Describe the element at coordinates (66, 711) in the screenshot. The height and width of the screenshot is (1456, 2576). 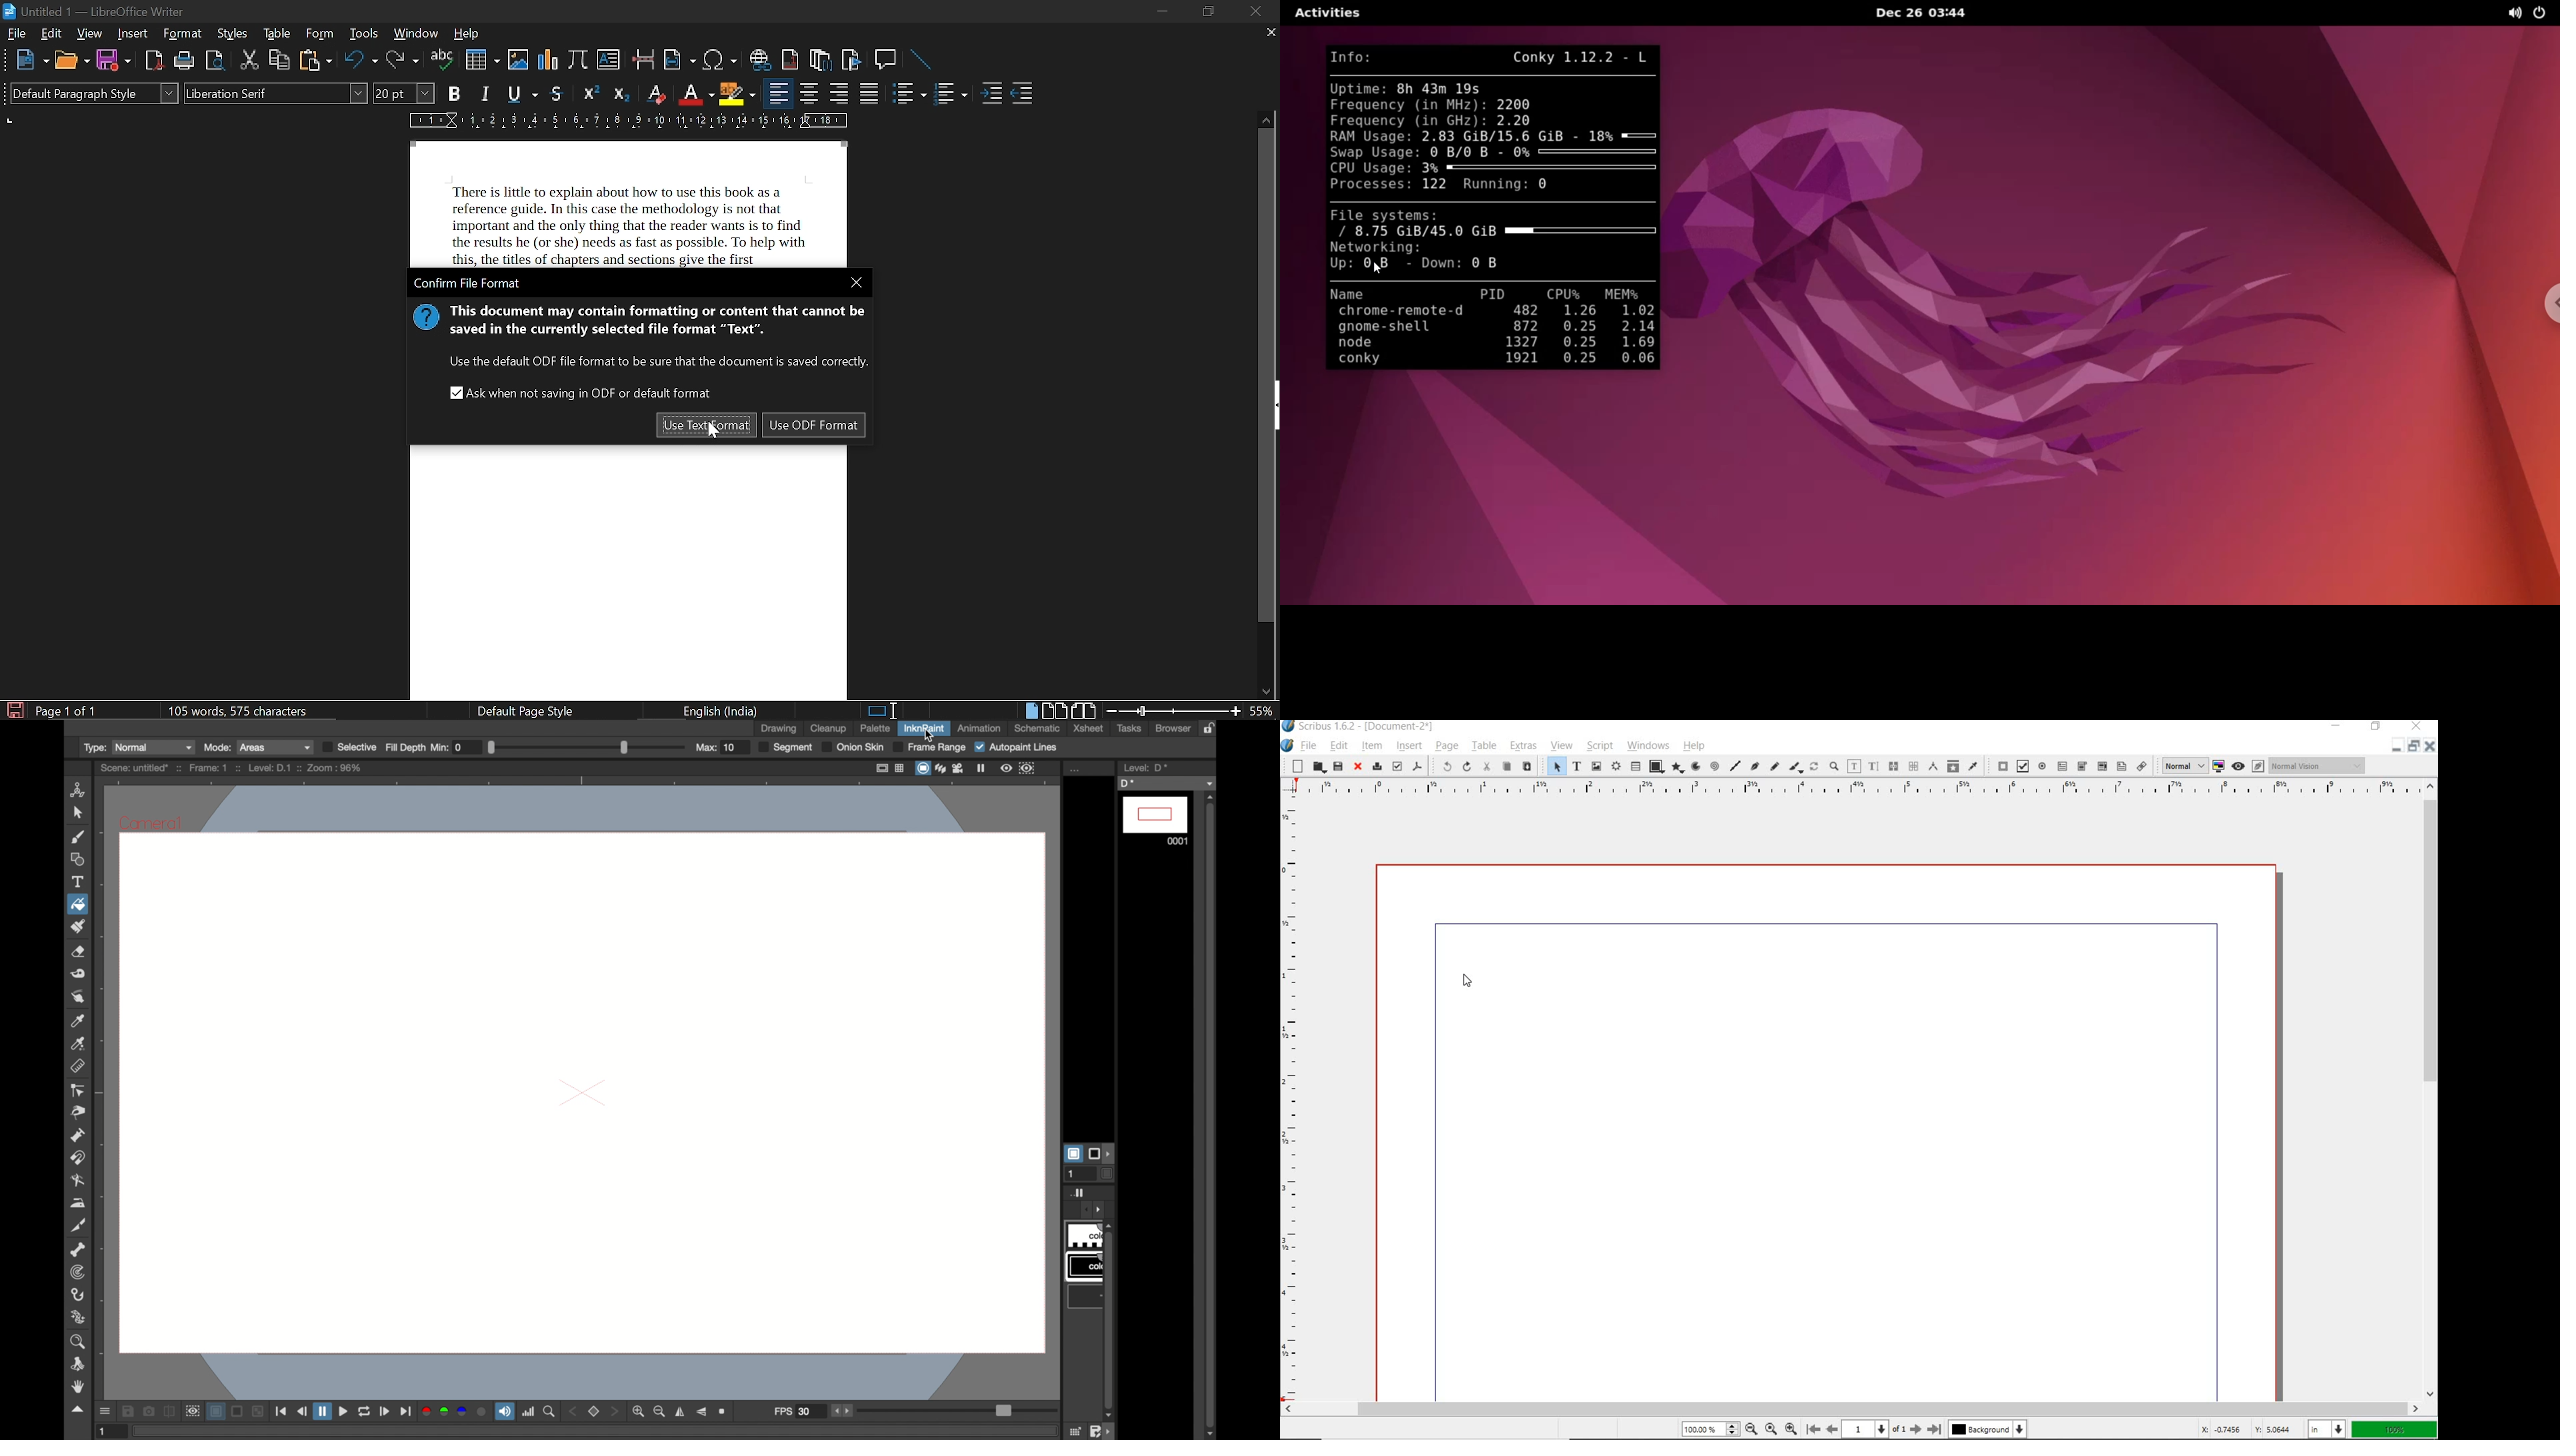
I see `current page` at that location.